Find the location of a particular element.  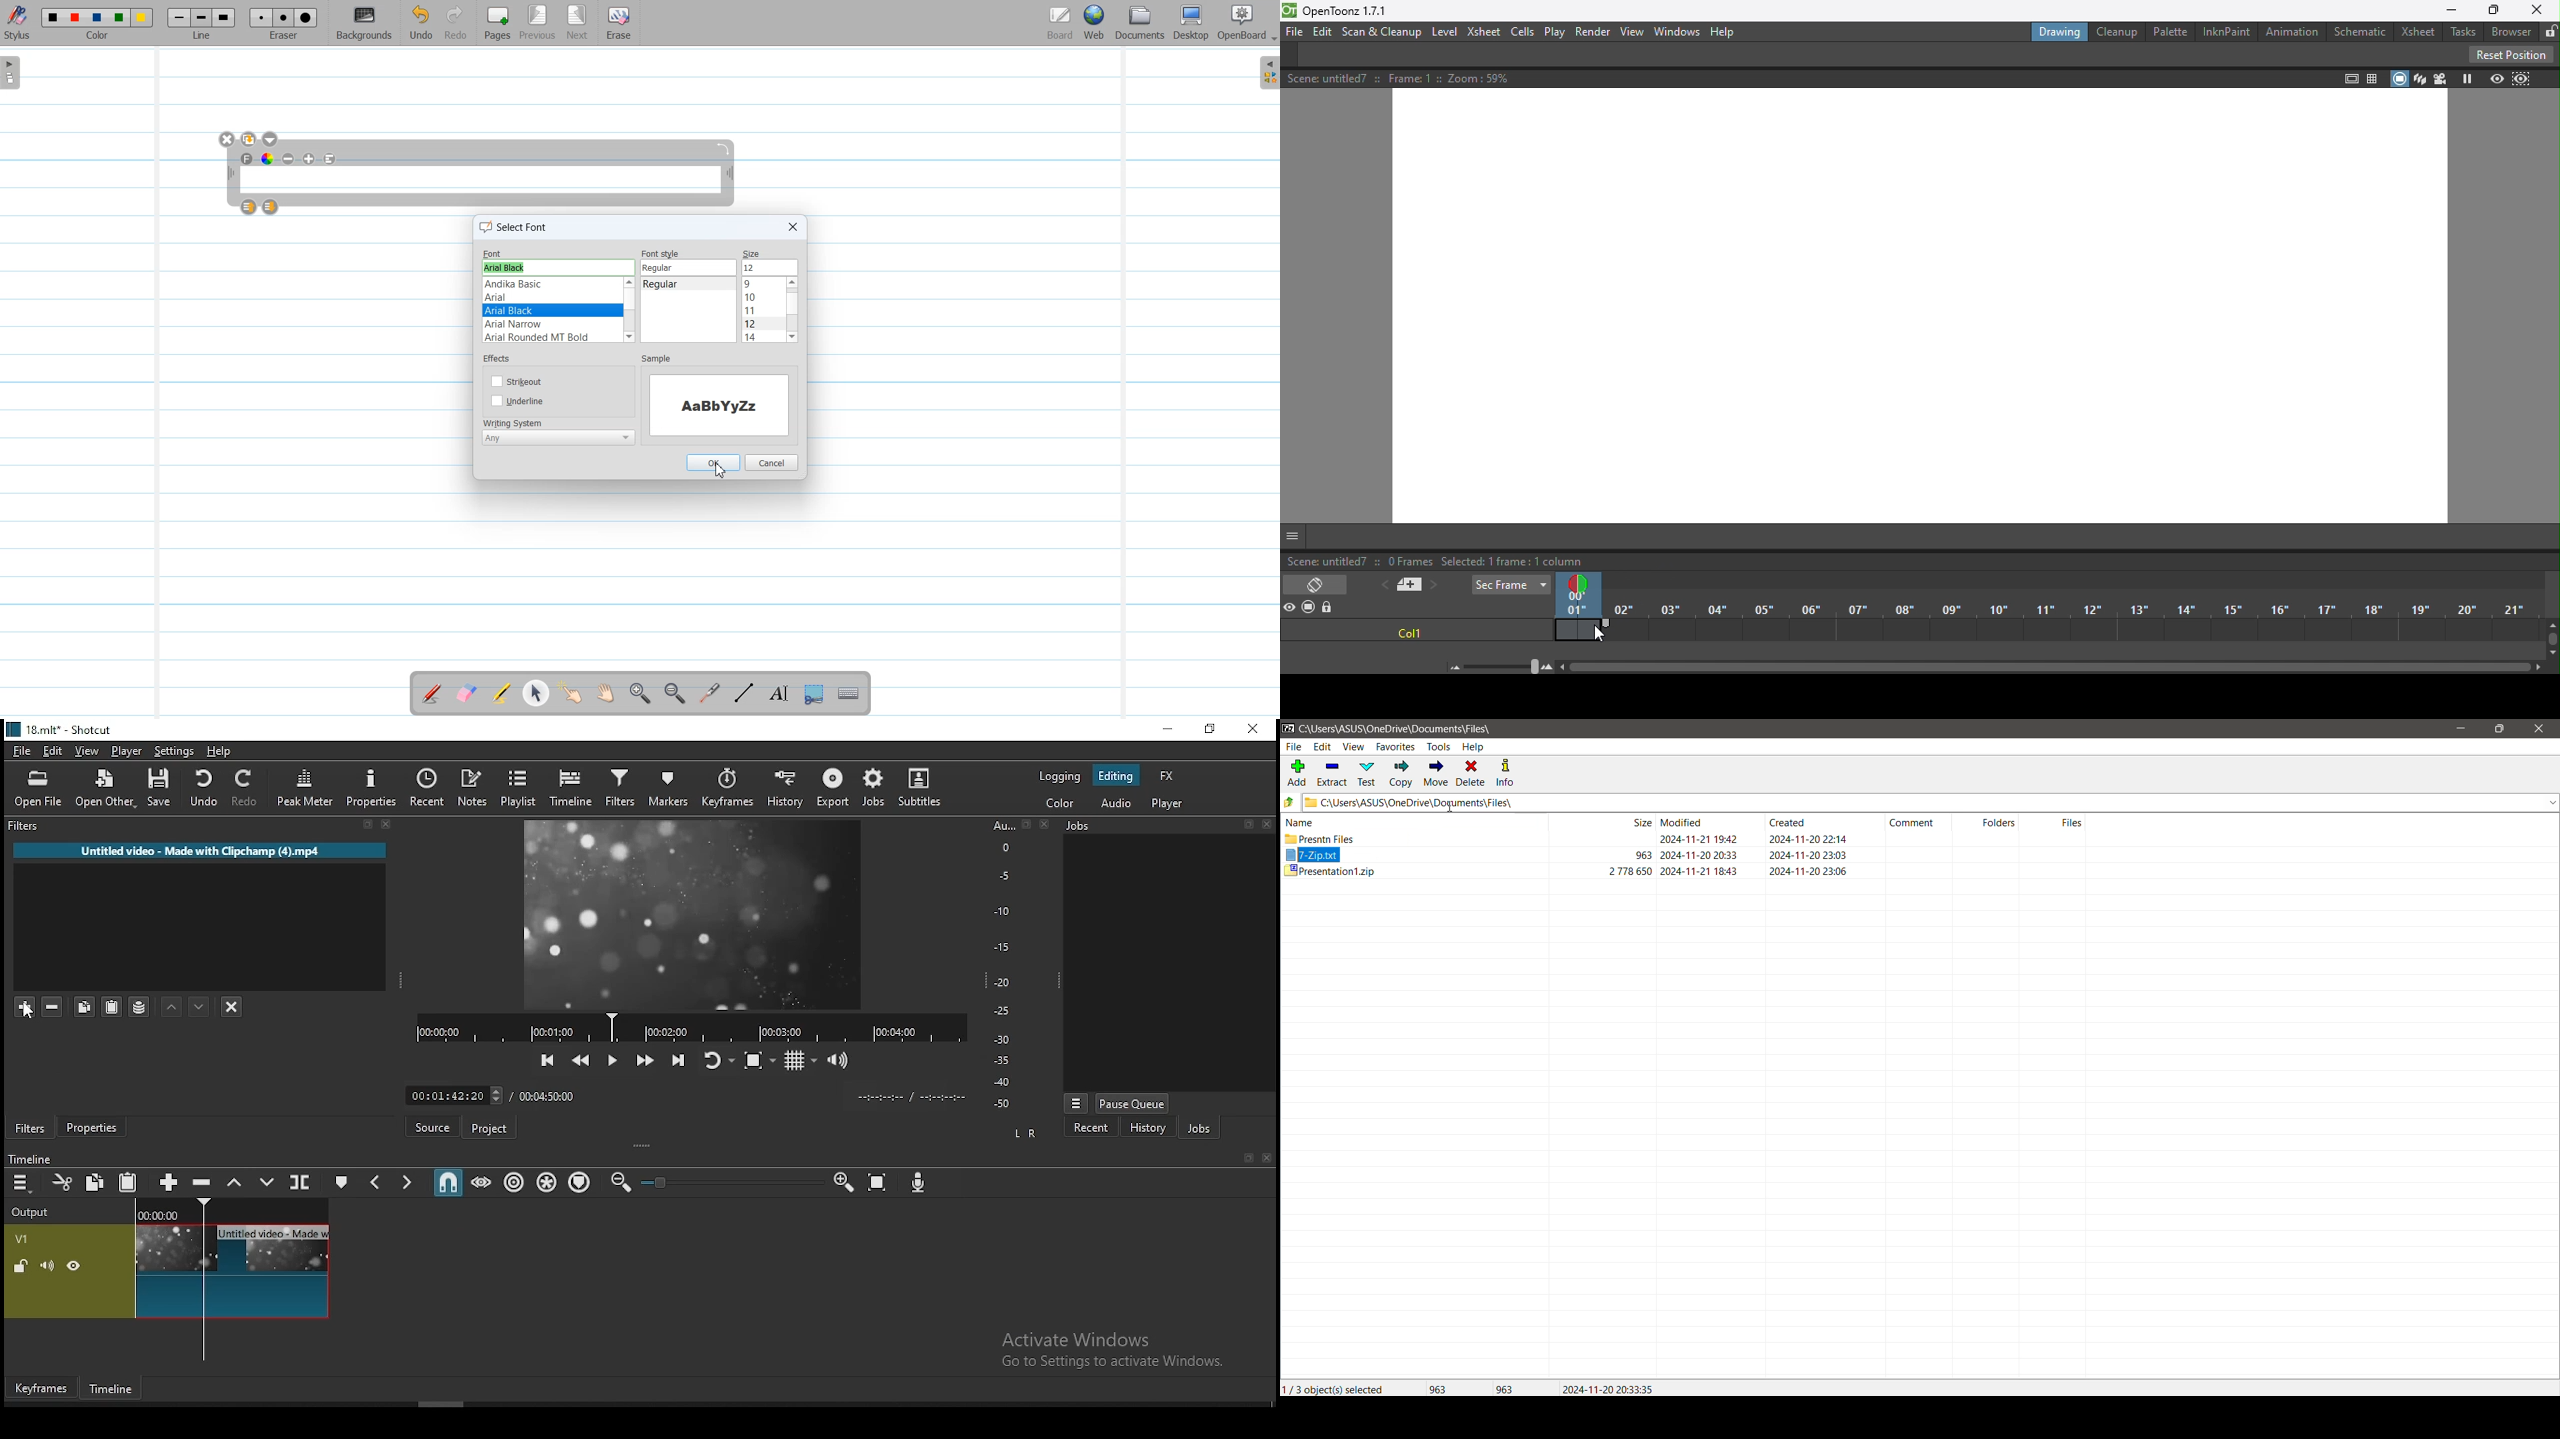

history is located at coordinates (788, 786).